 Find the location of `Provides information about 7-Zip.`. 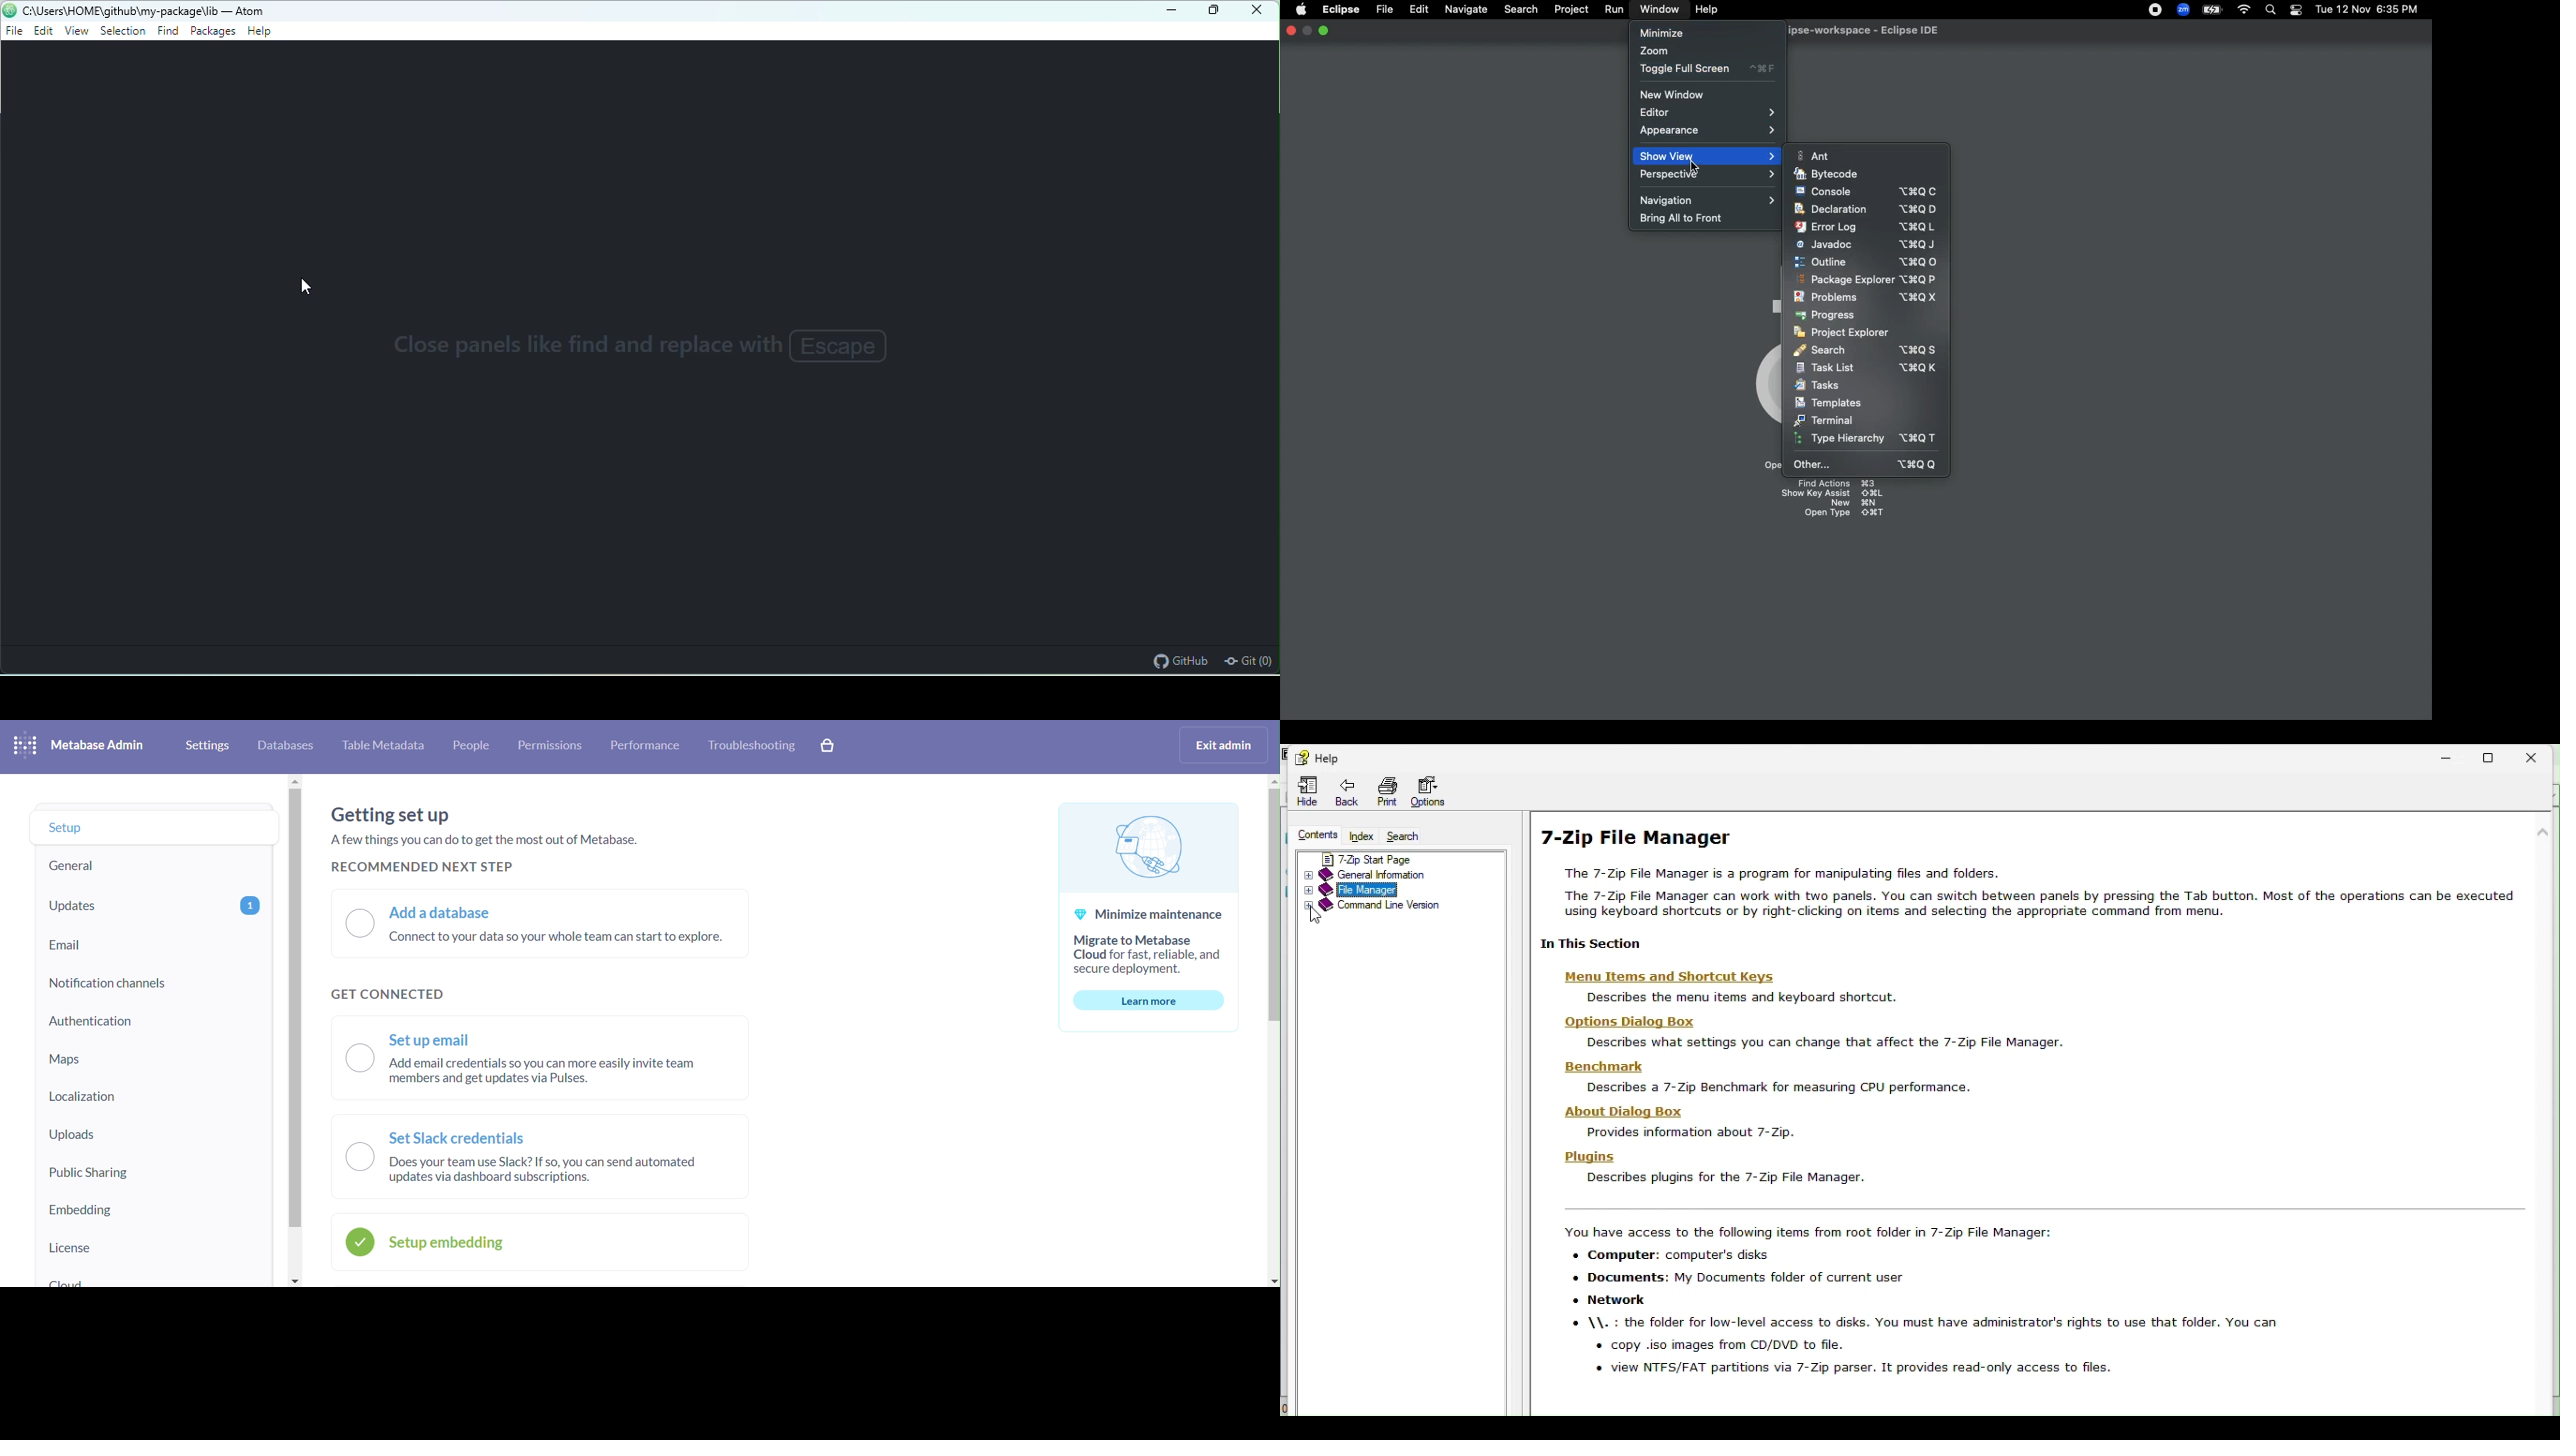

Provides information about 7-Zip. is located at coordinates (1689, 1133).